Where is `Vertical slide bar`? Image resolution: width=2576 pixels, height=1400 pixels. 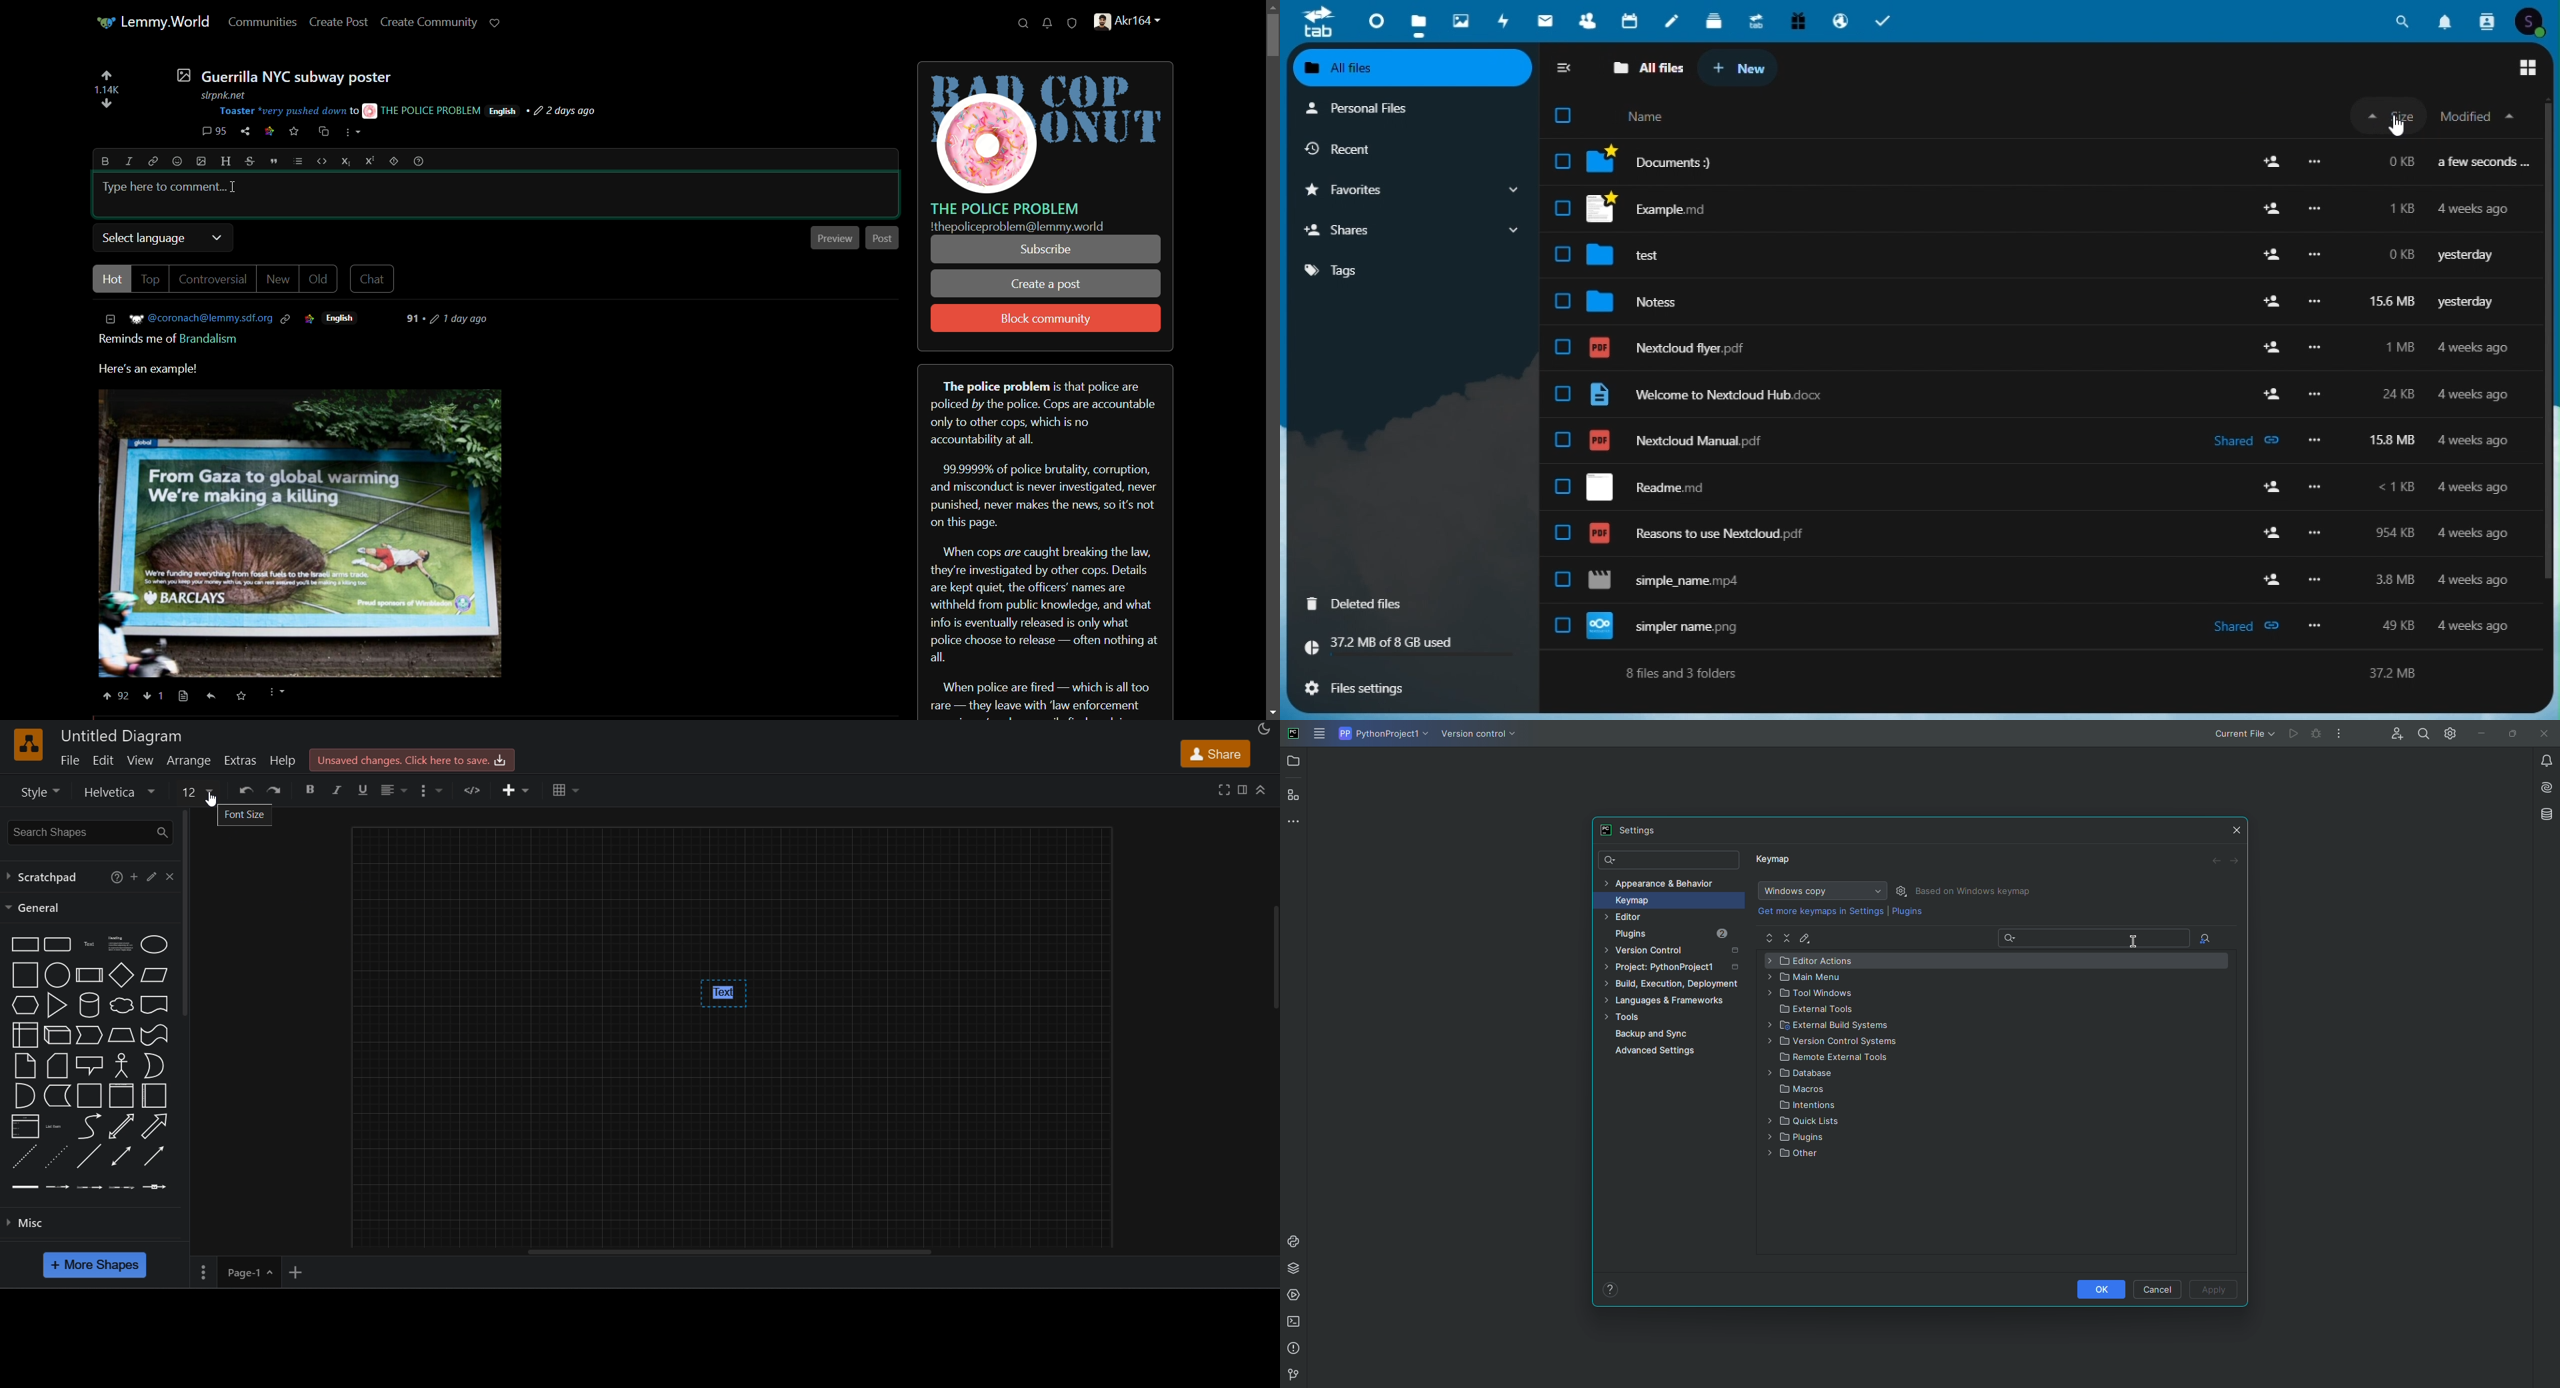 Vertical slide bar is located at coordinates (1275, 957).